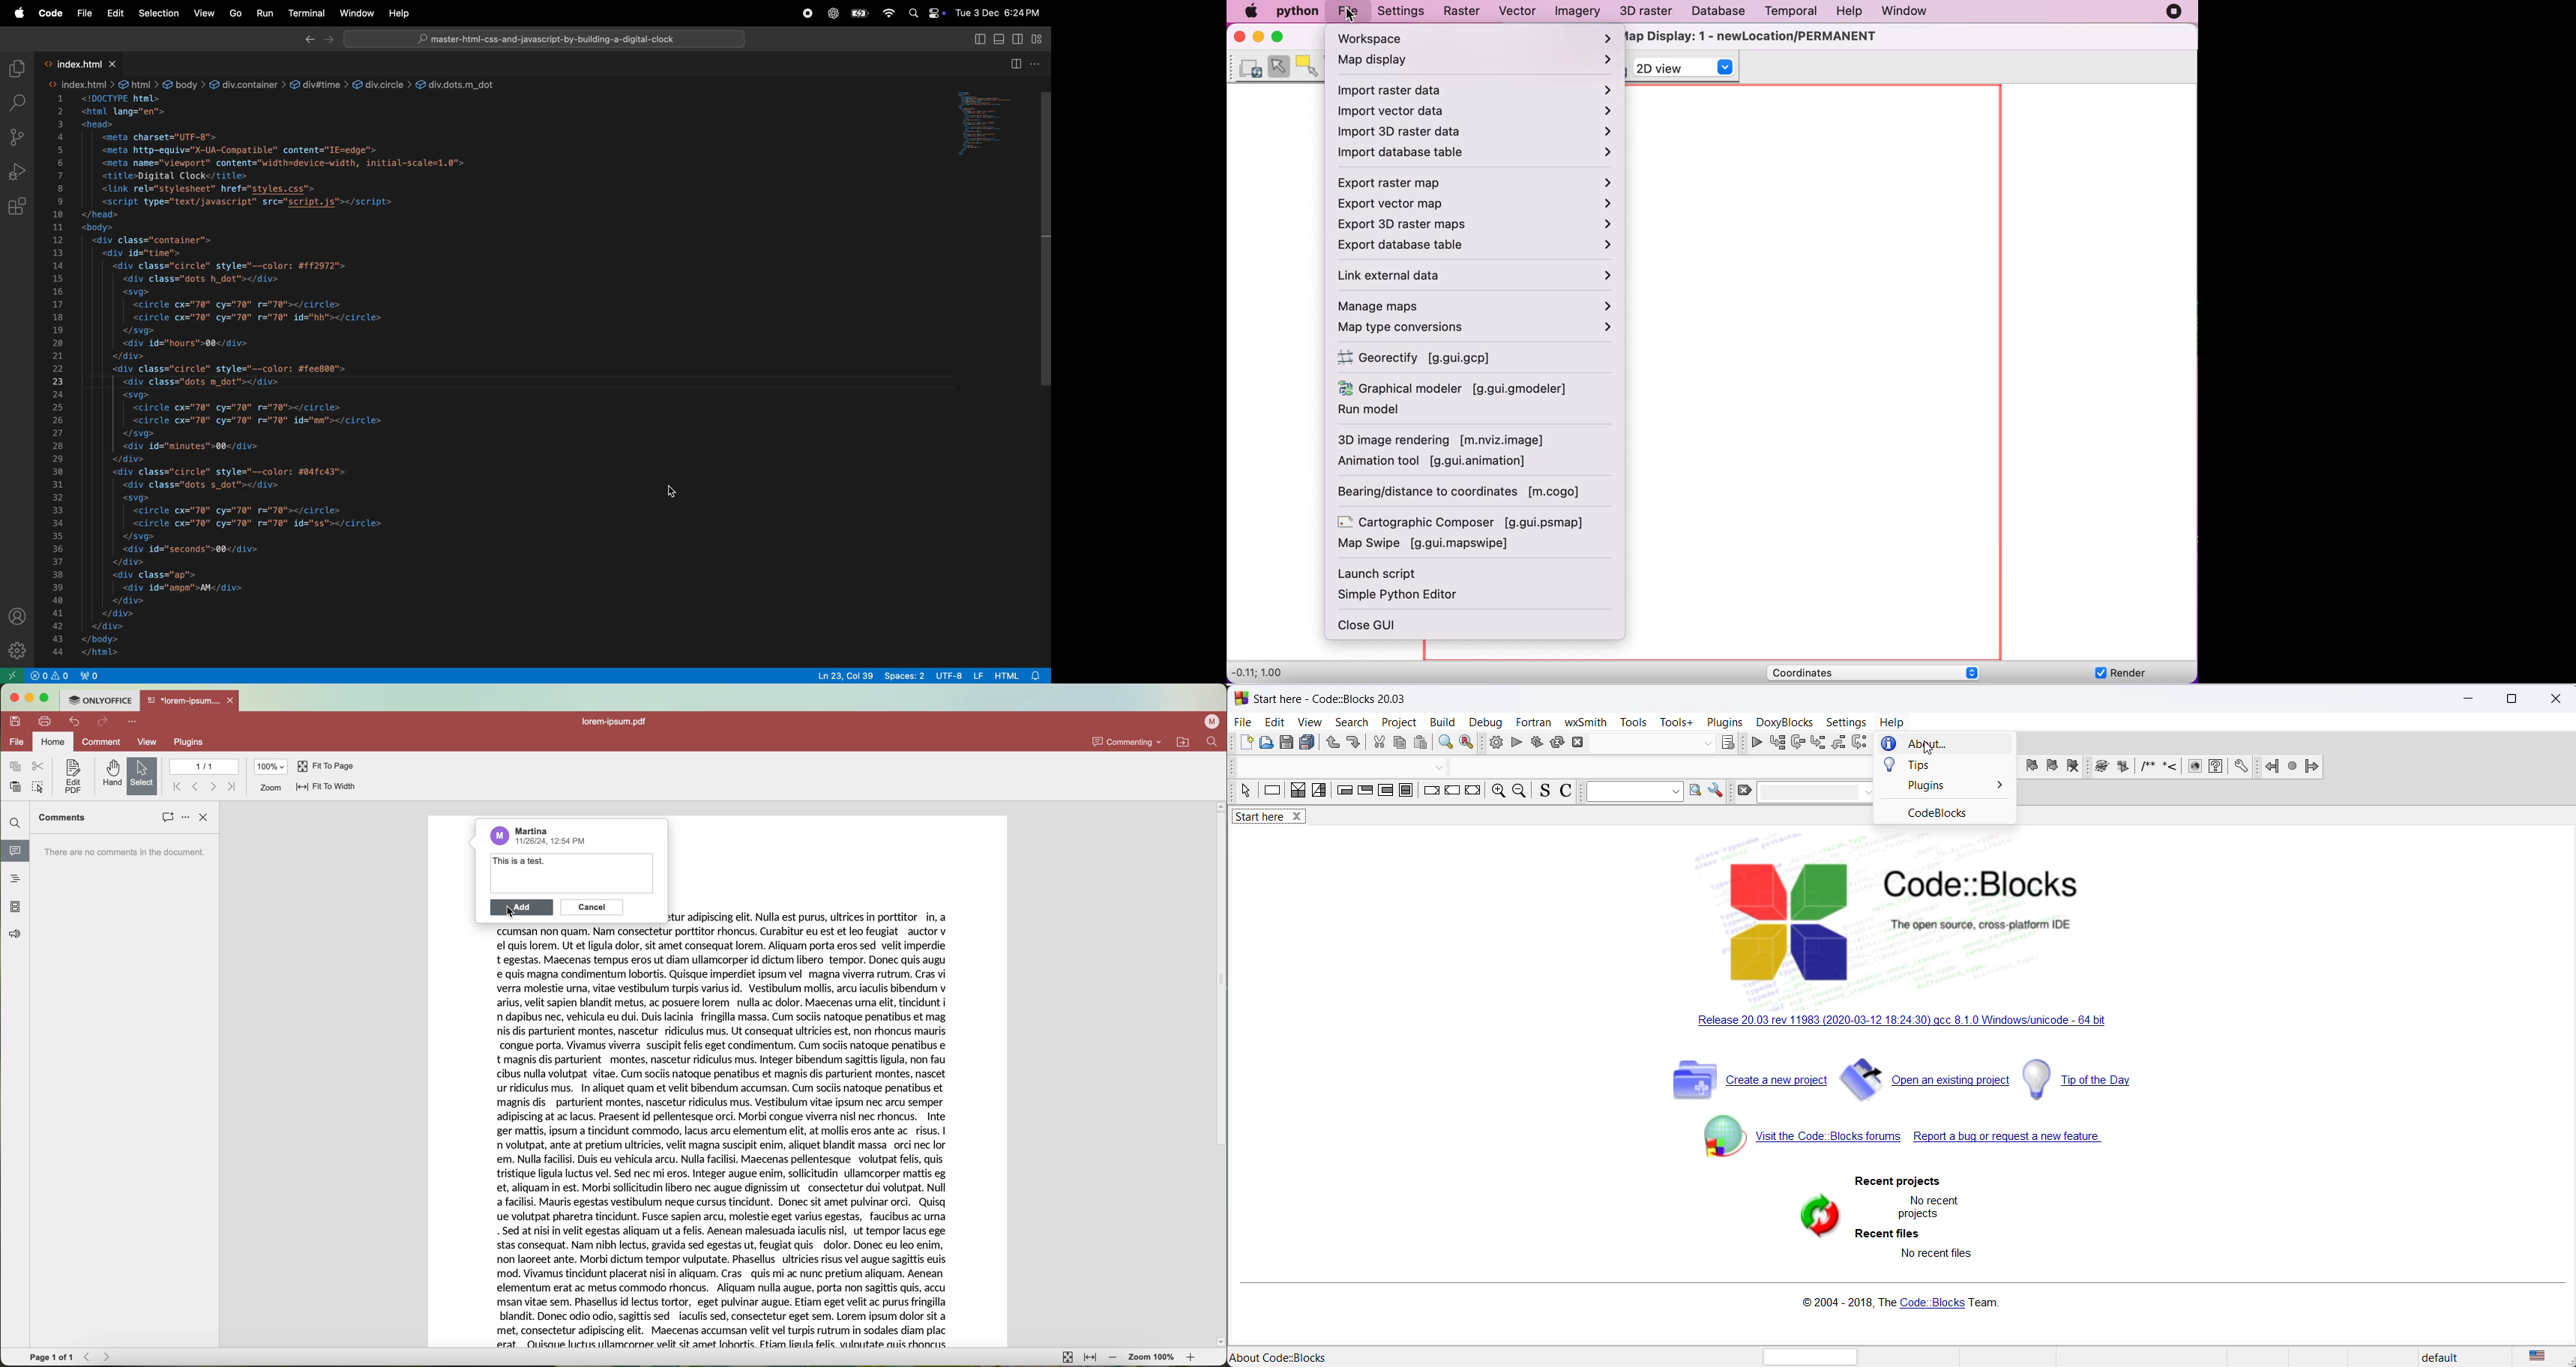 This screenshot has width=2576, height=1372. I want to click on date and hour, so click(554, 843).